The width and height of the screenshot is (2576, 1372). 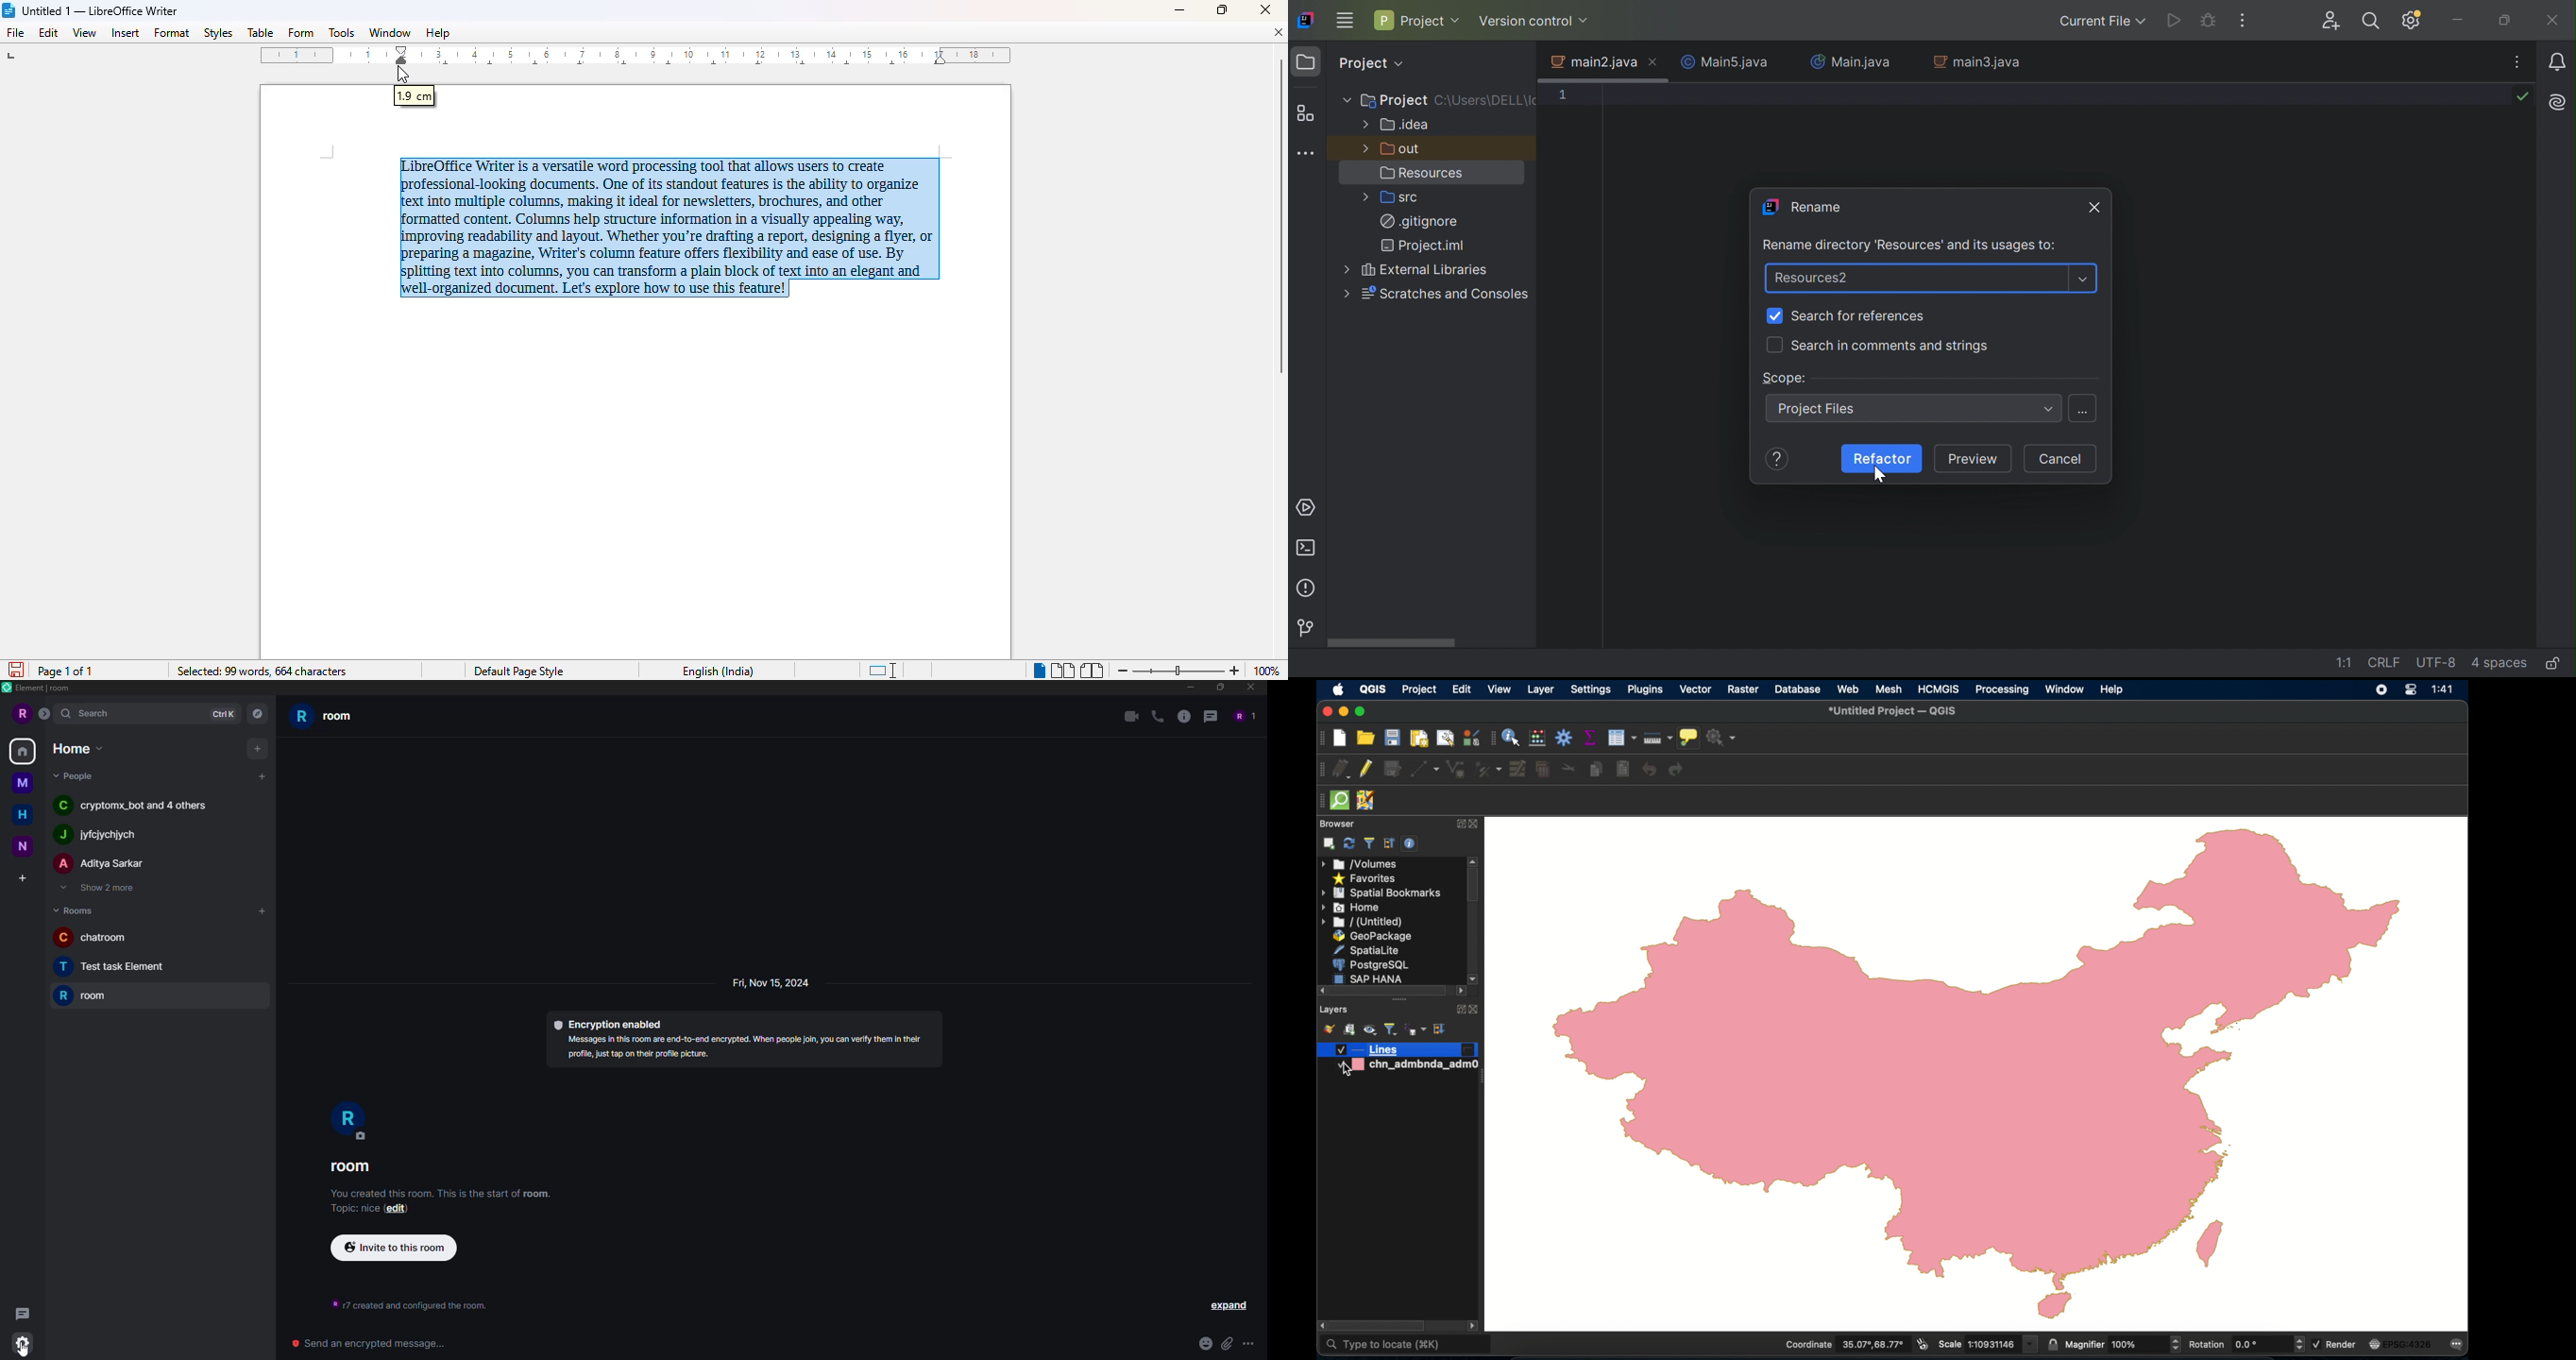 What do you see at coordinates (262, 774) in the screenshot?
I see `add` at bounding box center [262, 774].